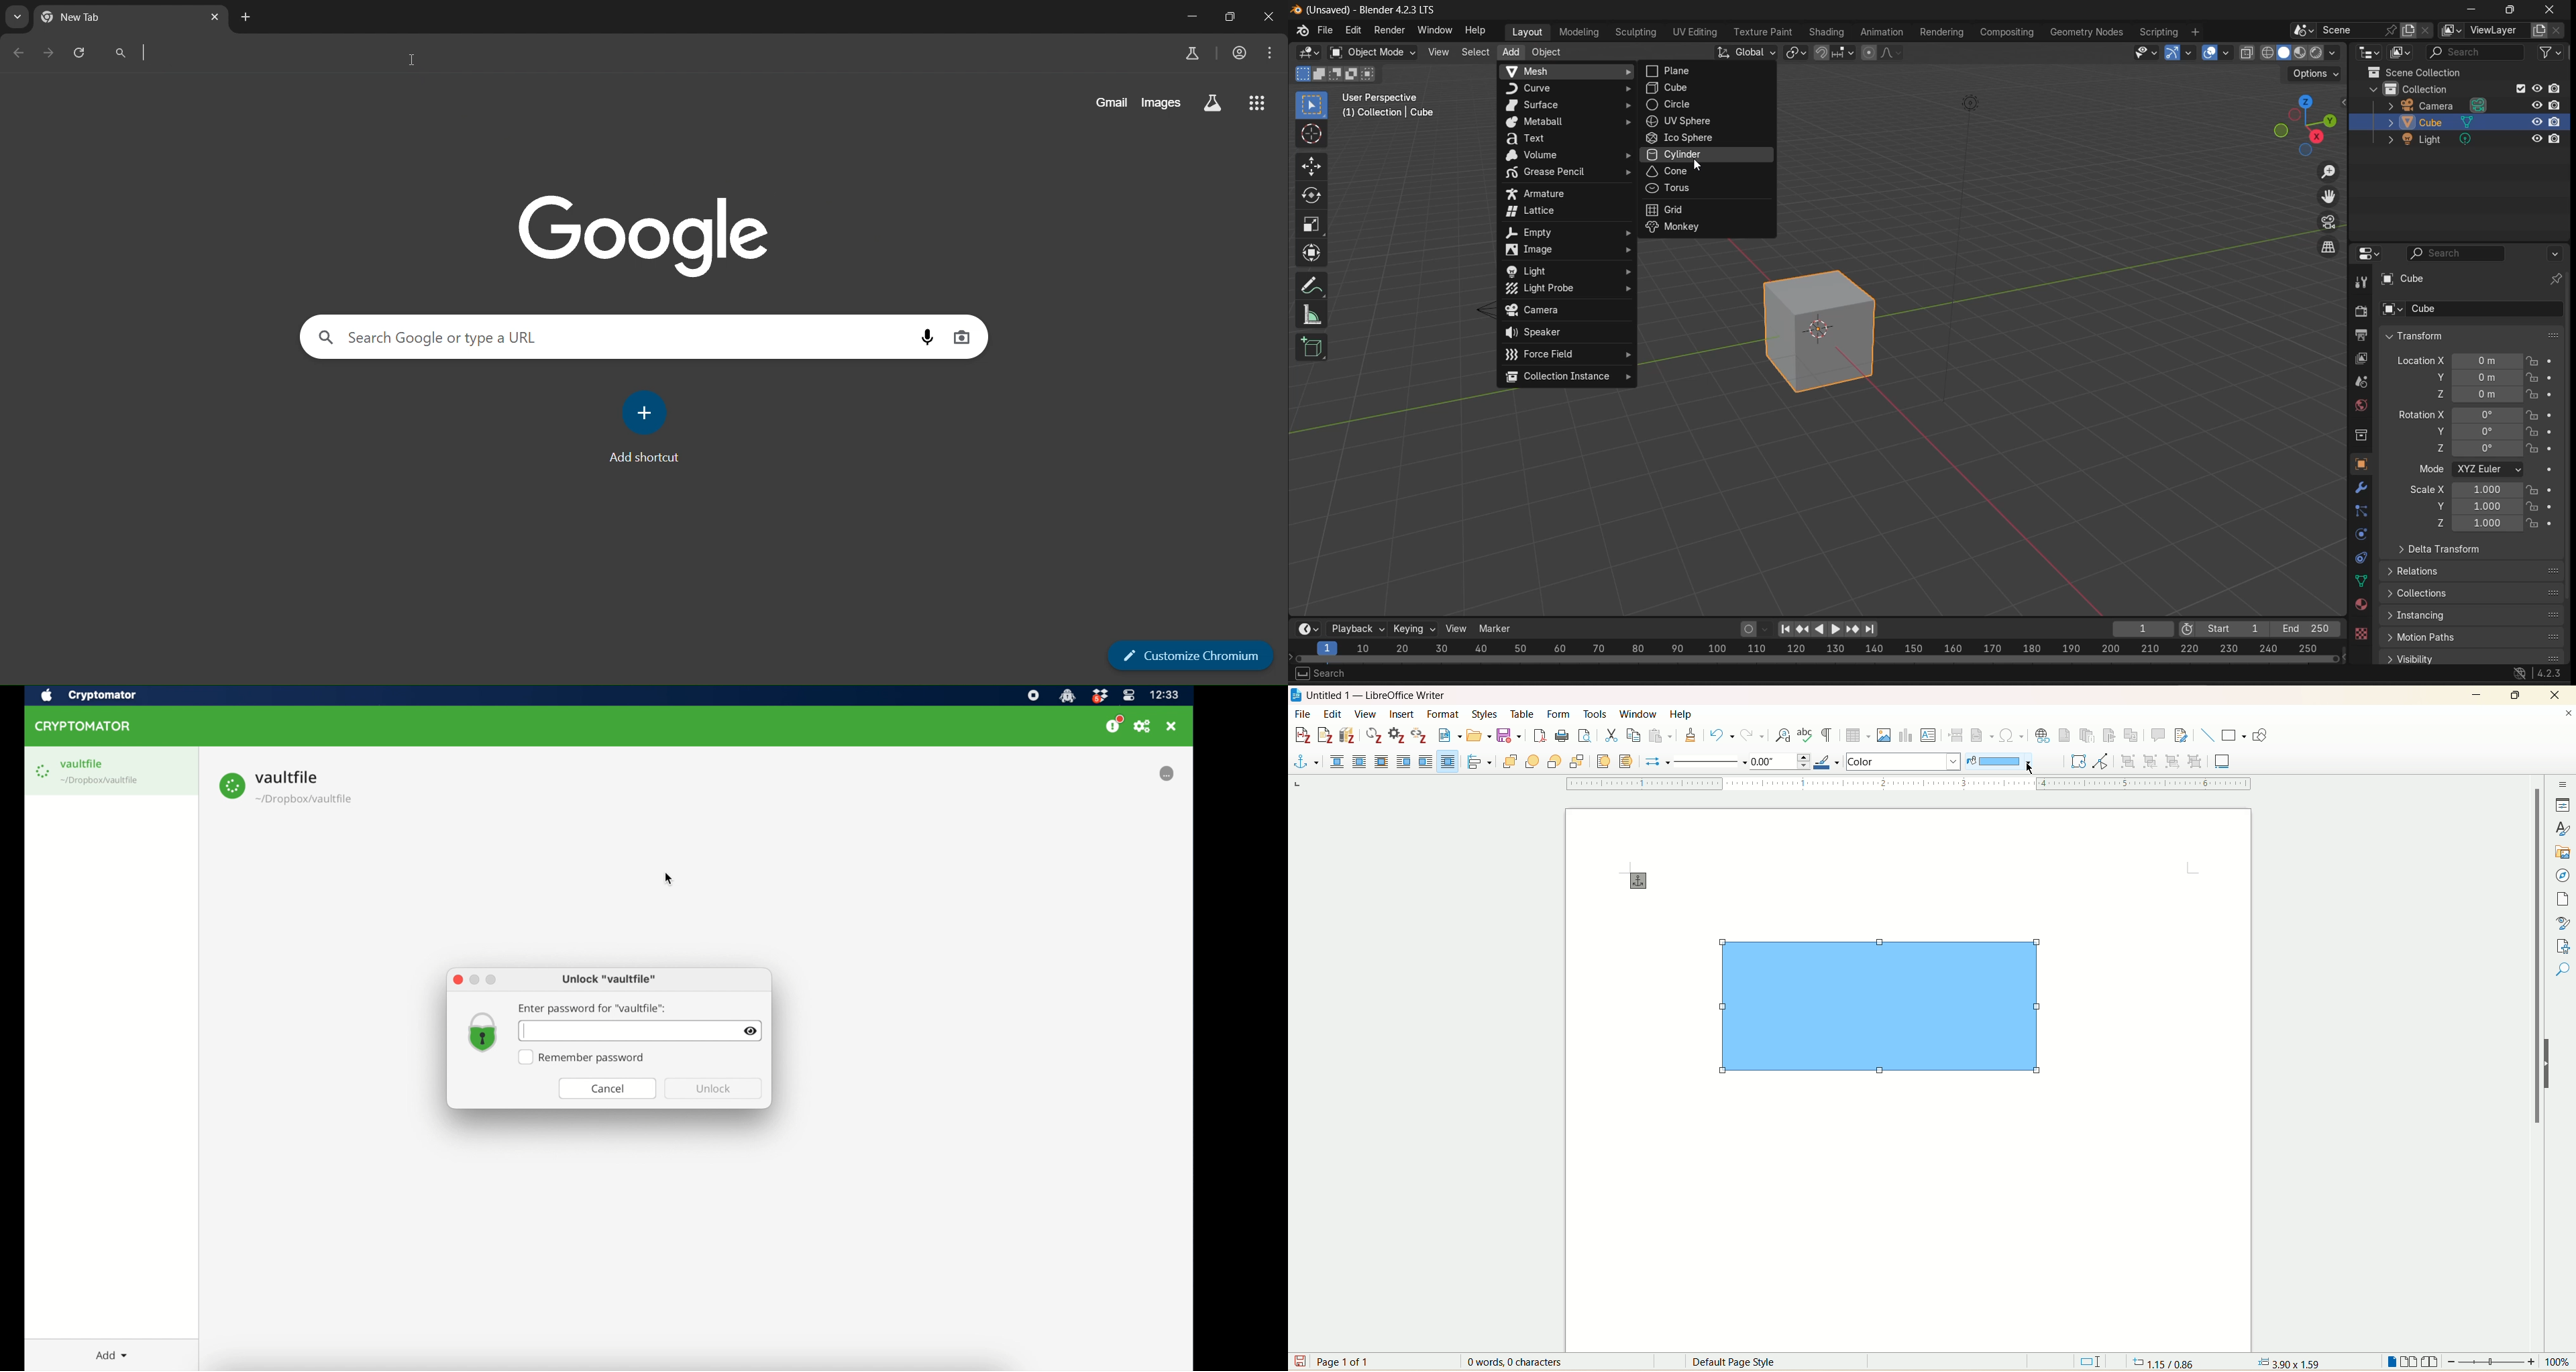 The width and height of the screenshot is (2576, 1372). What do you see at coordinates (1823, 53) in the screenshot?
I see `snap` at bounding box center [1823, 53].